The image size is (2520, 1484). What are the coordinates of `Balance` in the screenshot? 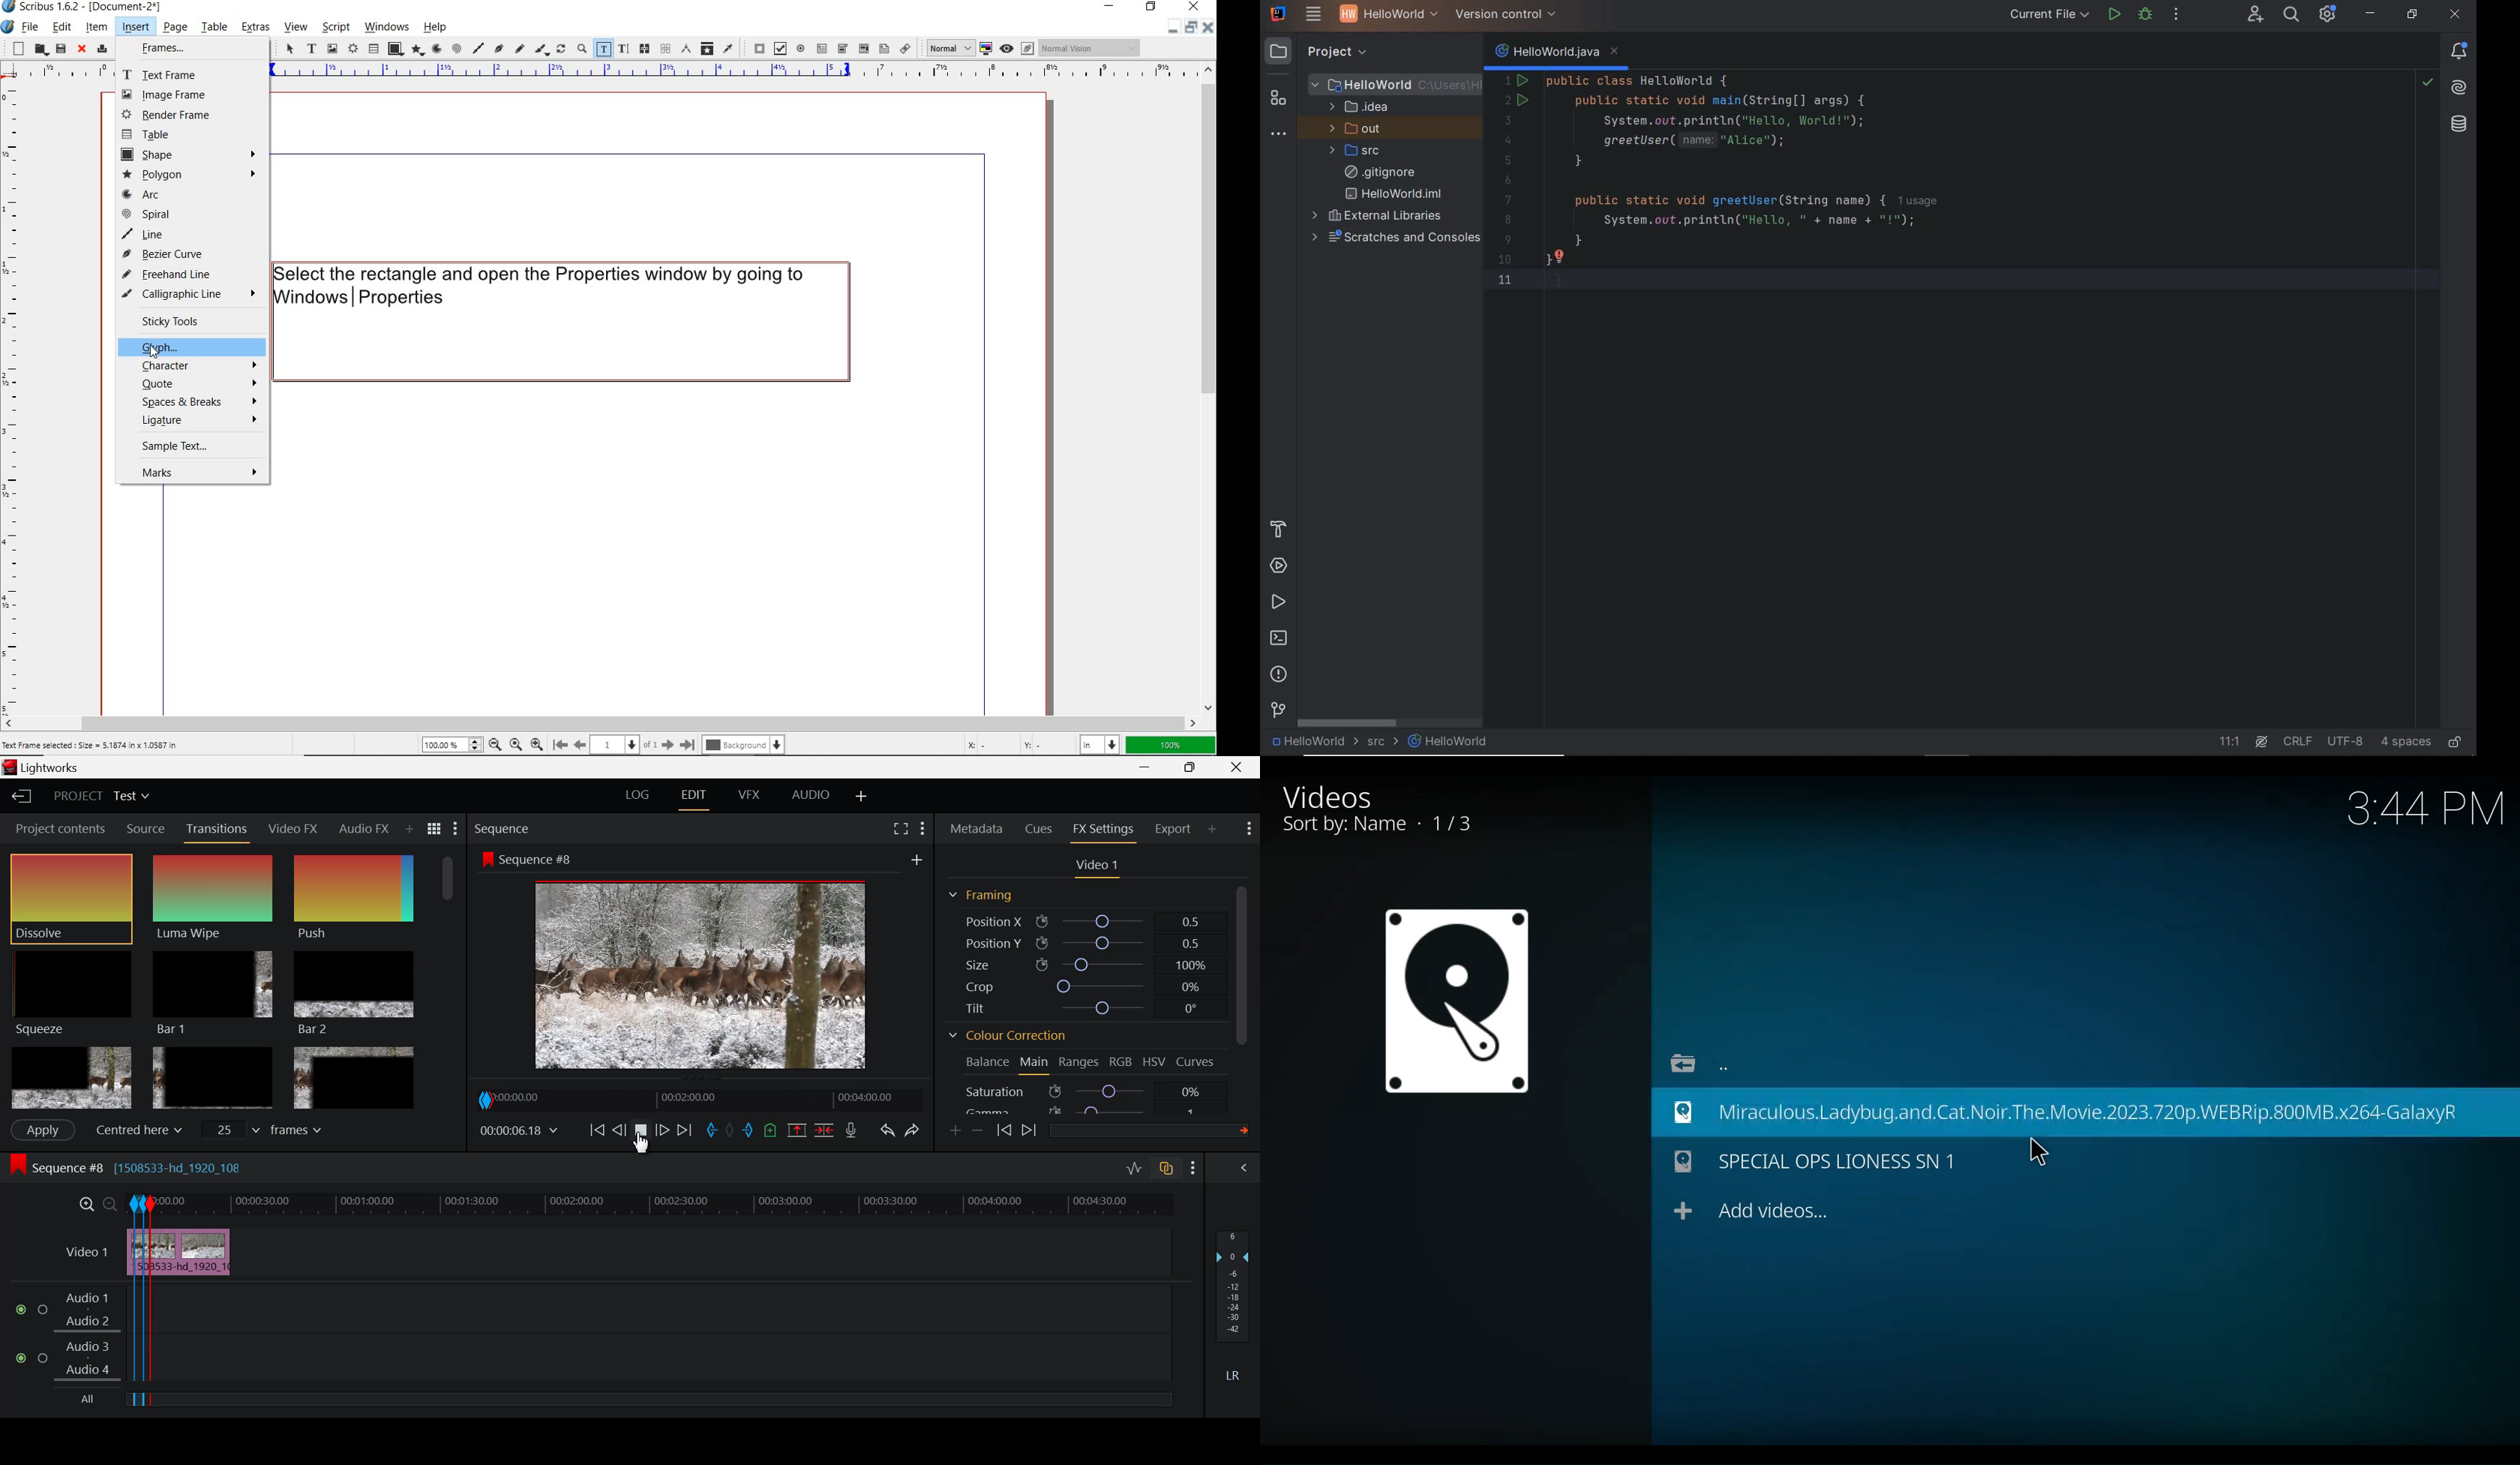 It's located at (988, 1063).